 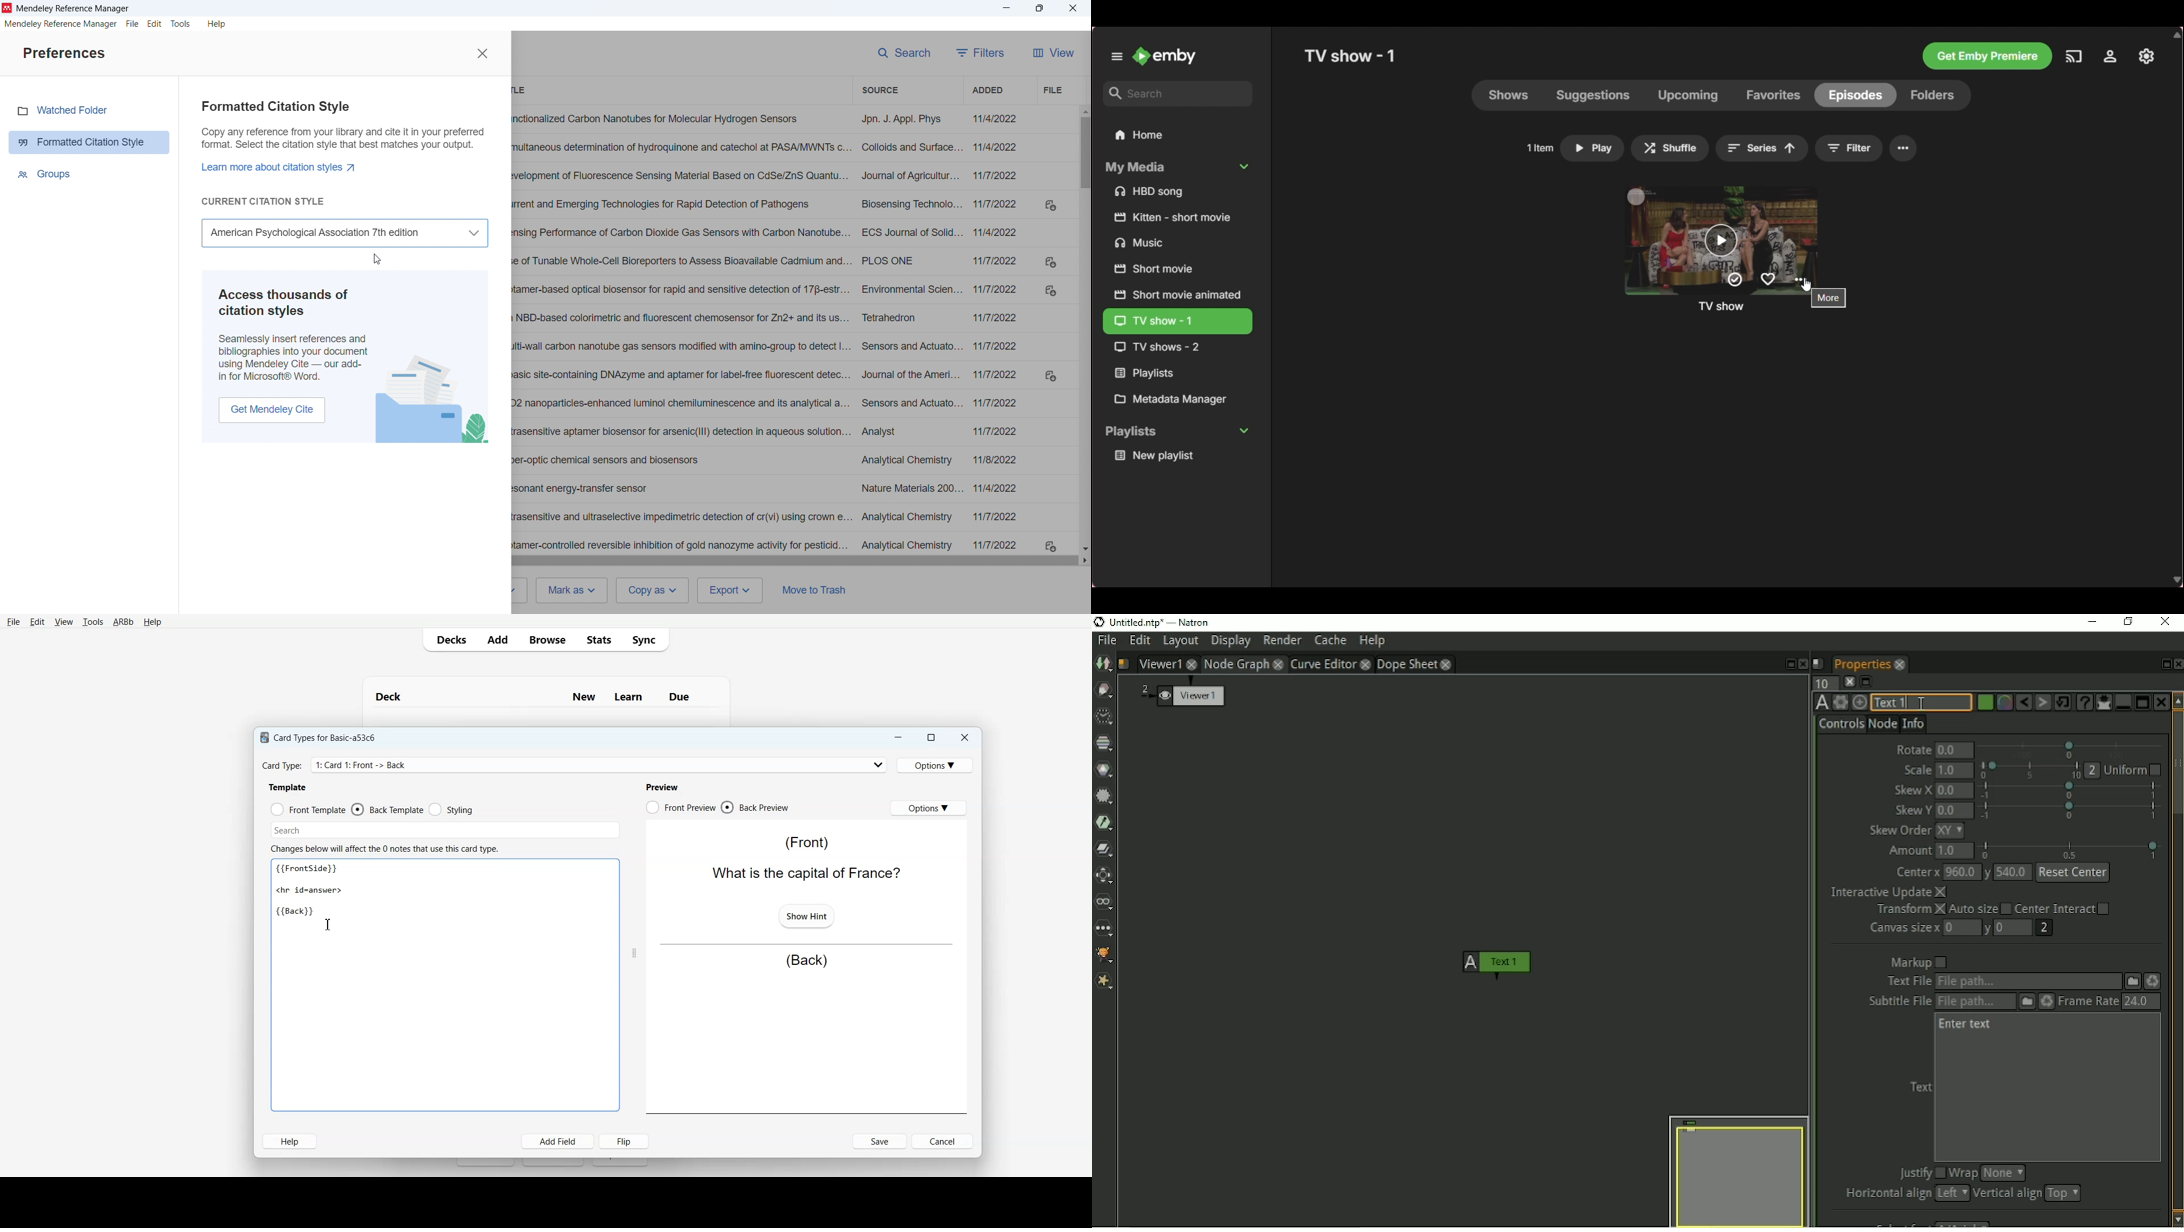 What do you see at coordinates (818, 590) in the screenshot?
I see `Move to trash ` at bounding box center [818, 590].